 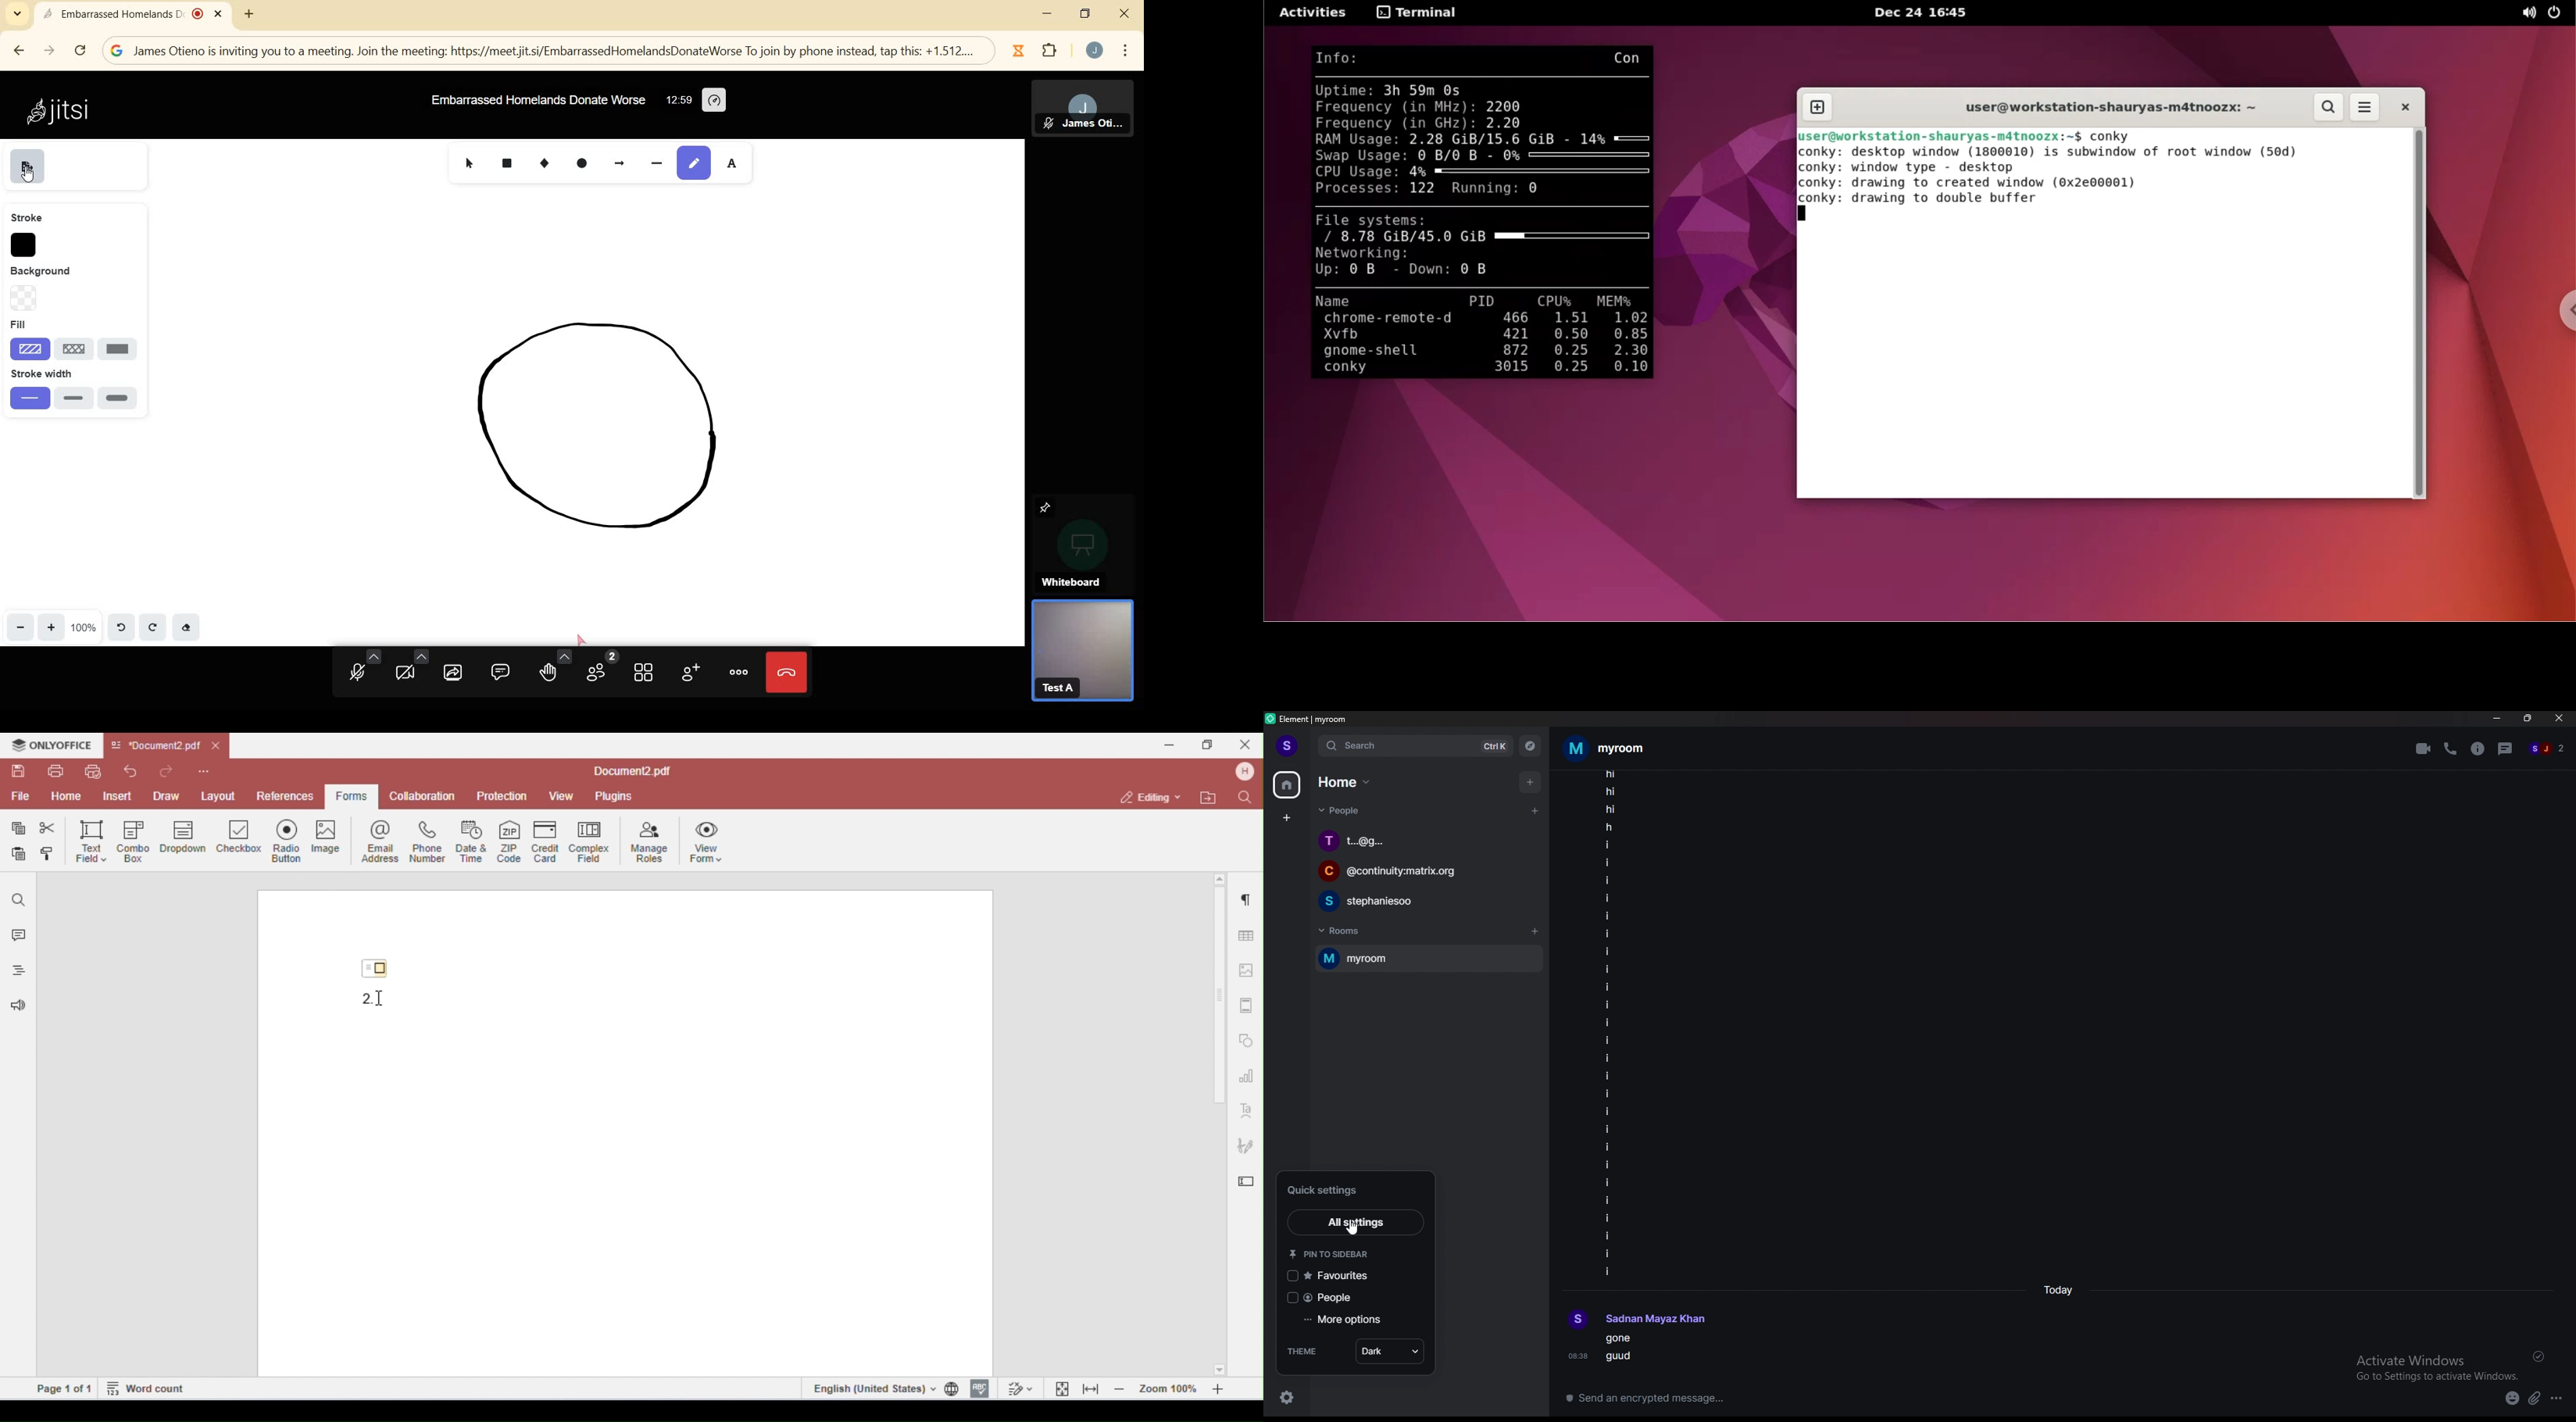 I want to click on extensions, so click(x=1051, y=53).